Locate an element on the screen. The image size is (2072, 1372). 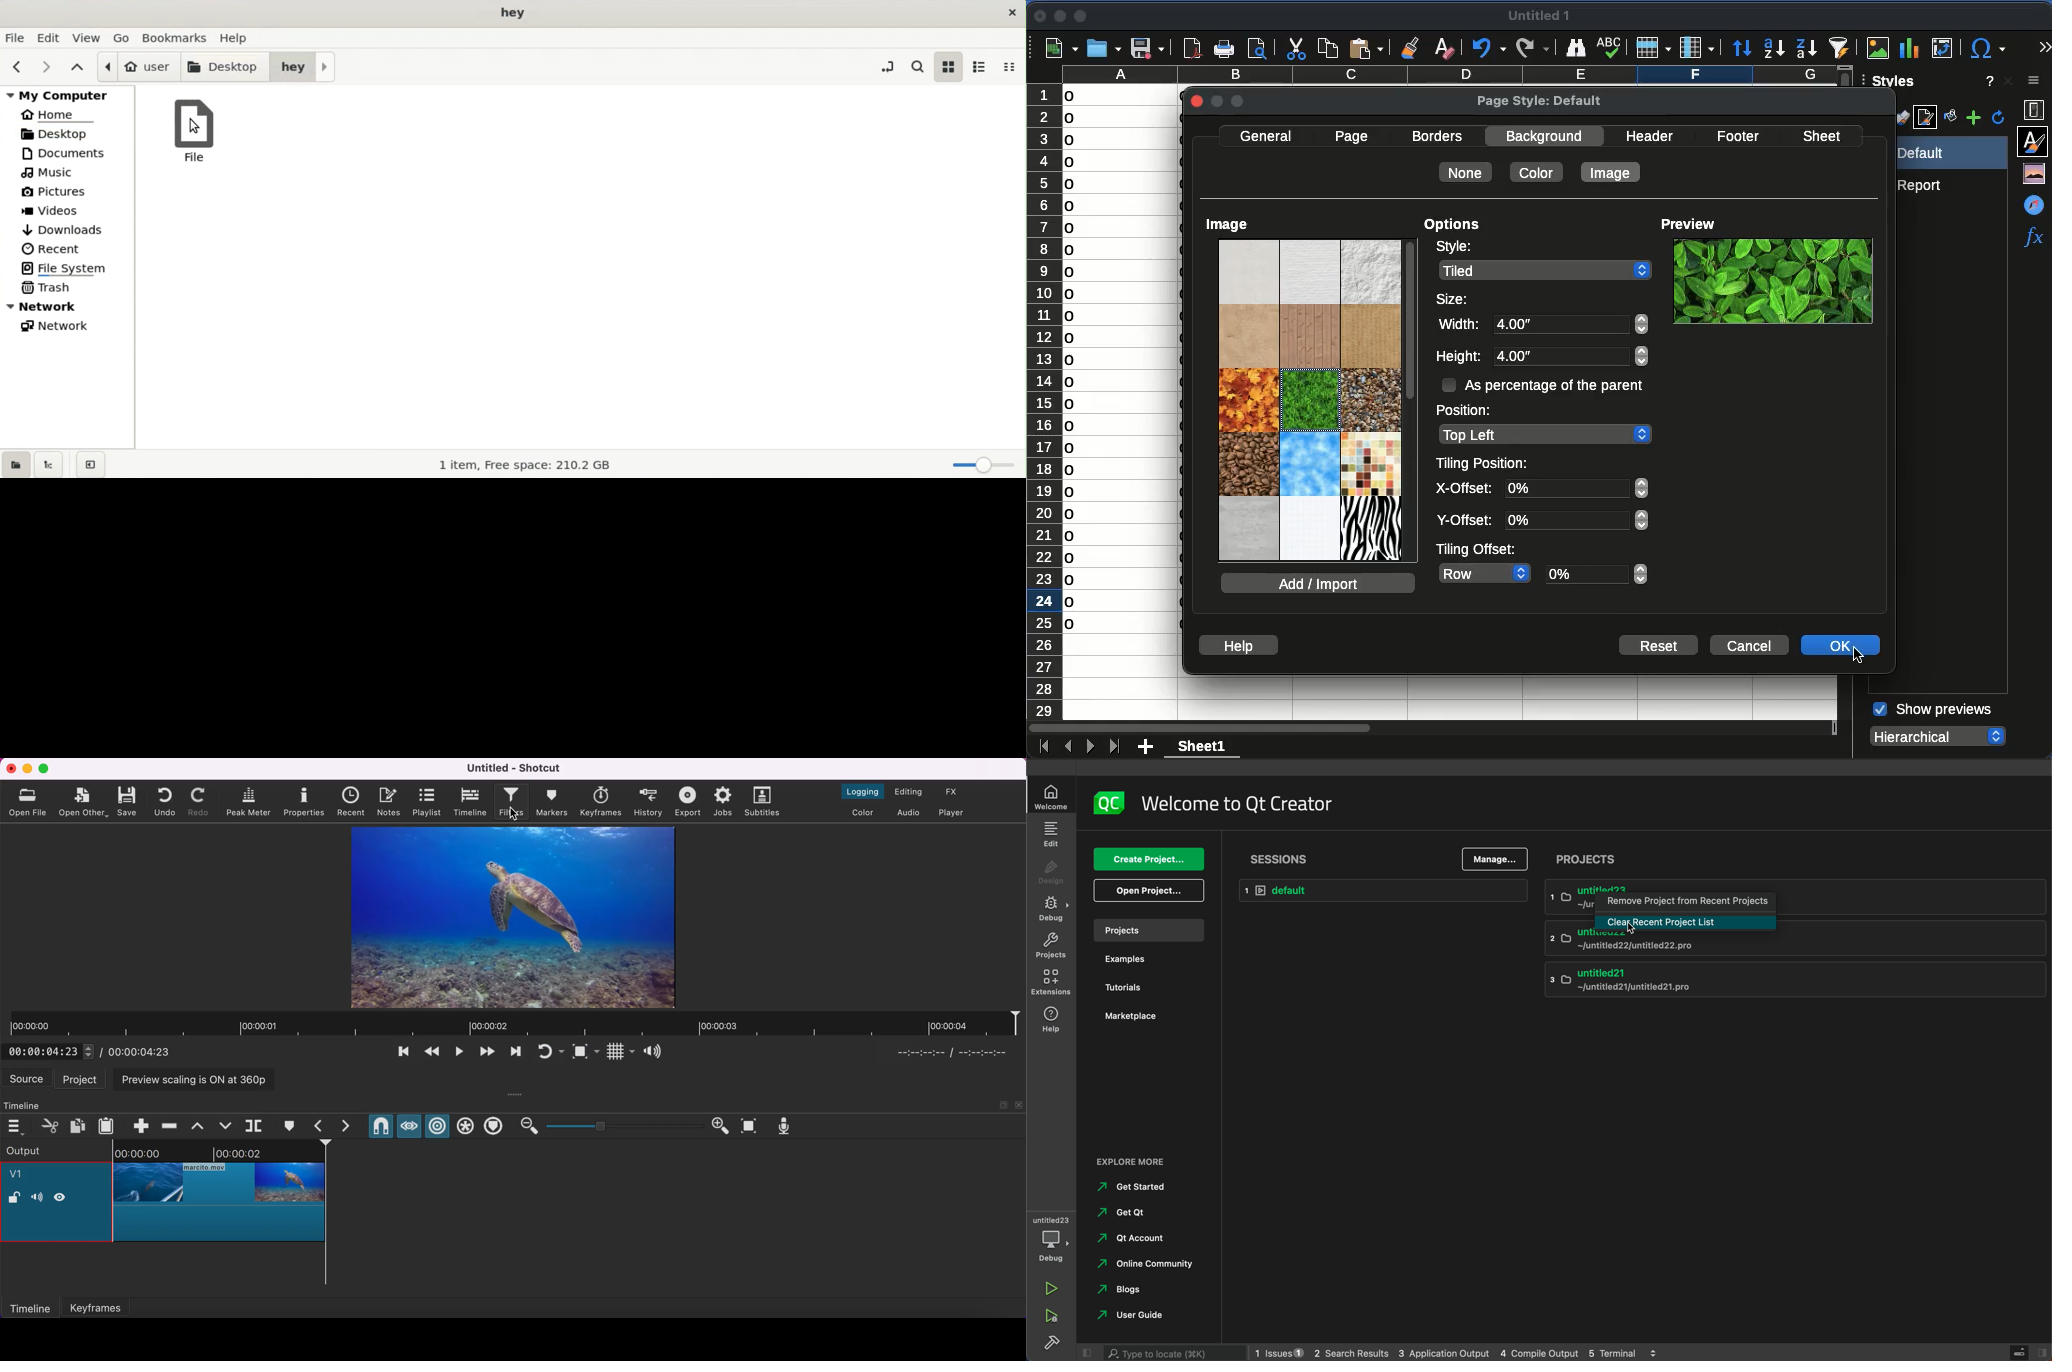
sheet is located at coordinates (1825, 134).